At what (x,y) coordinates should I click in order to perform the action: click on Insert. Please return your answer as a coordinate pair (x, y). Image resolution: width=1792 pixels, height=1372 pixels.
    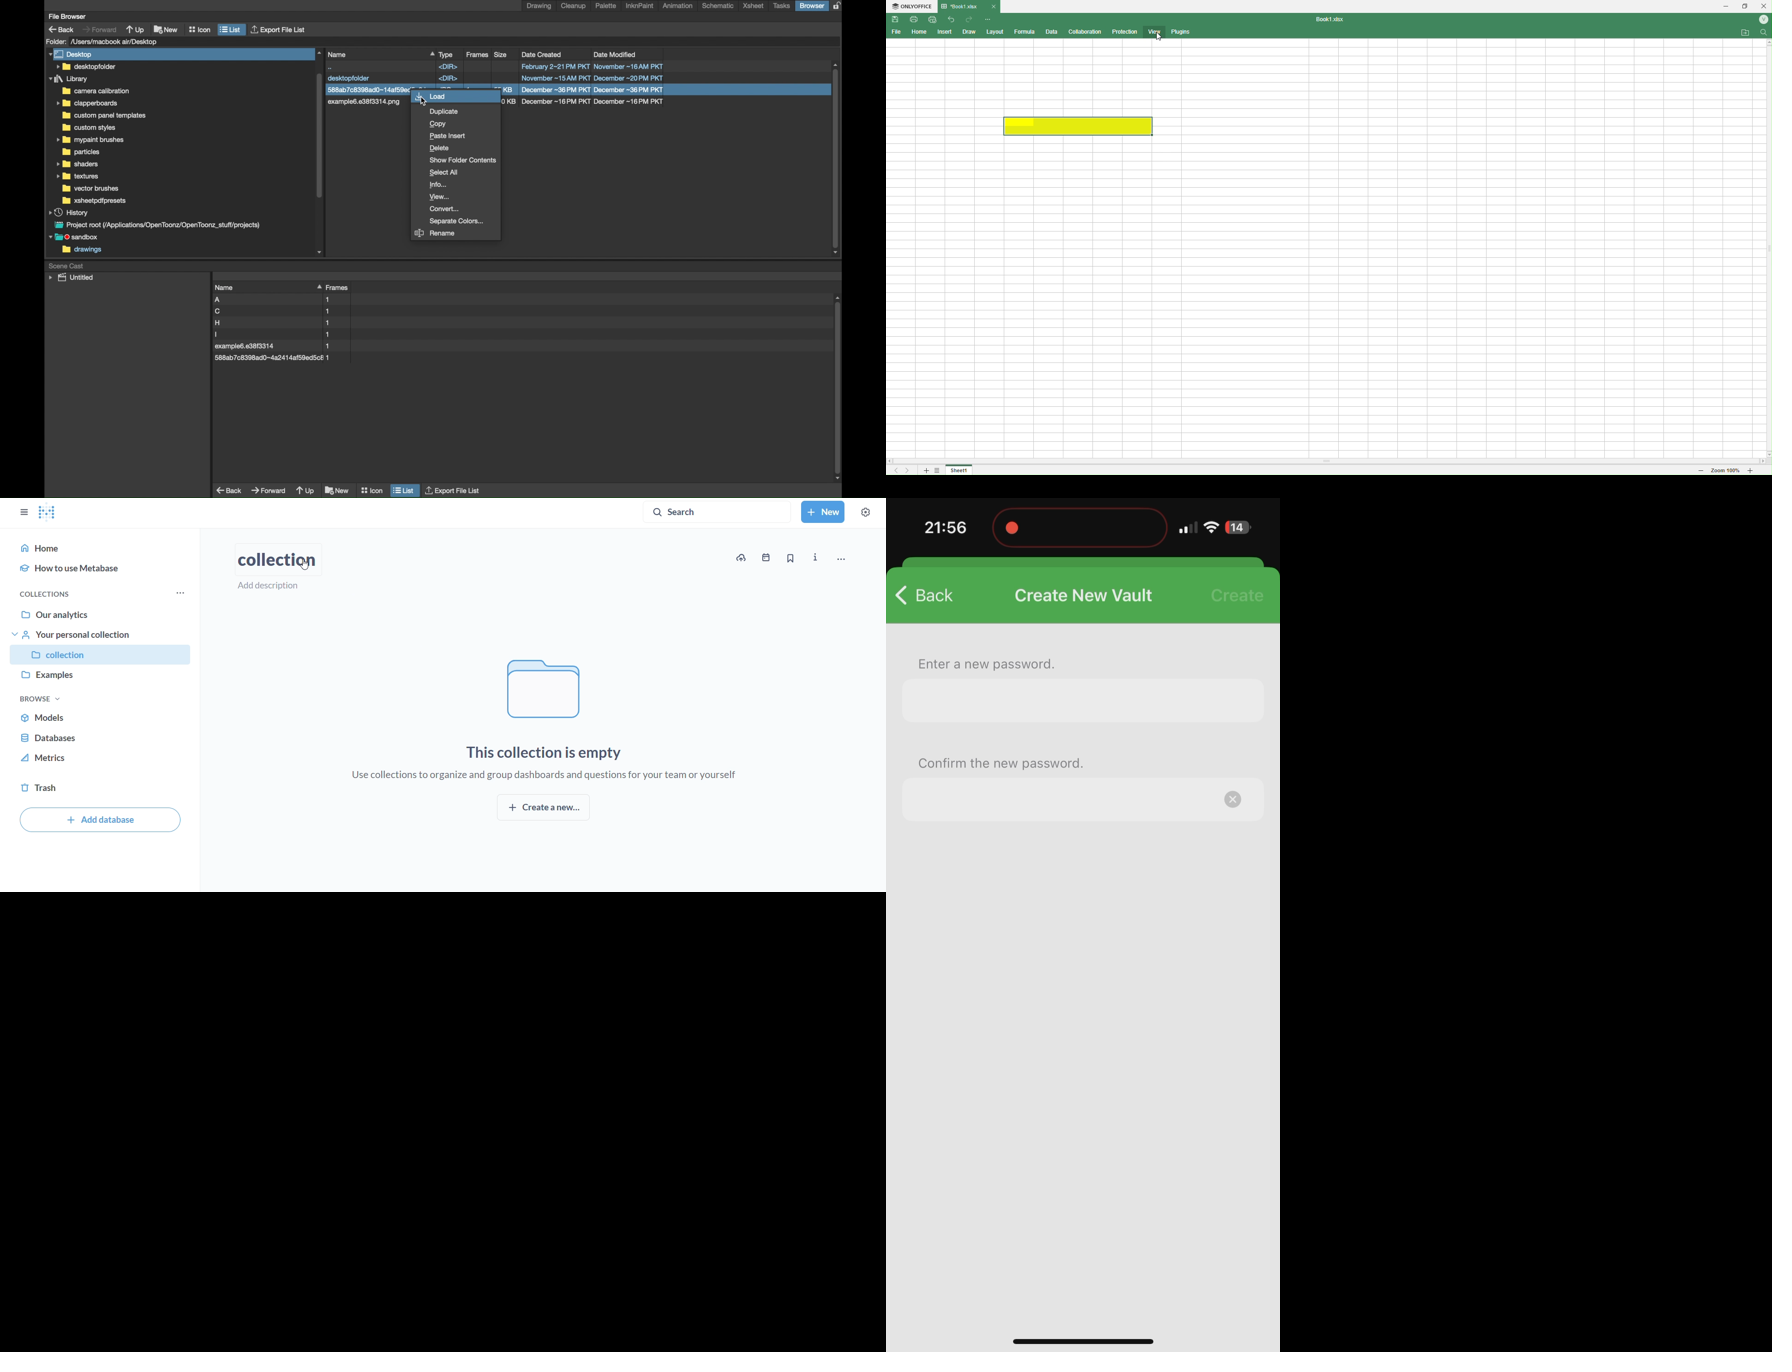
    Looking at the image, I should click on (944, 31).